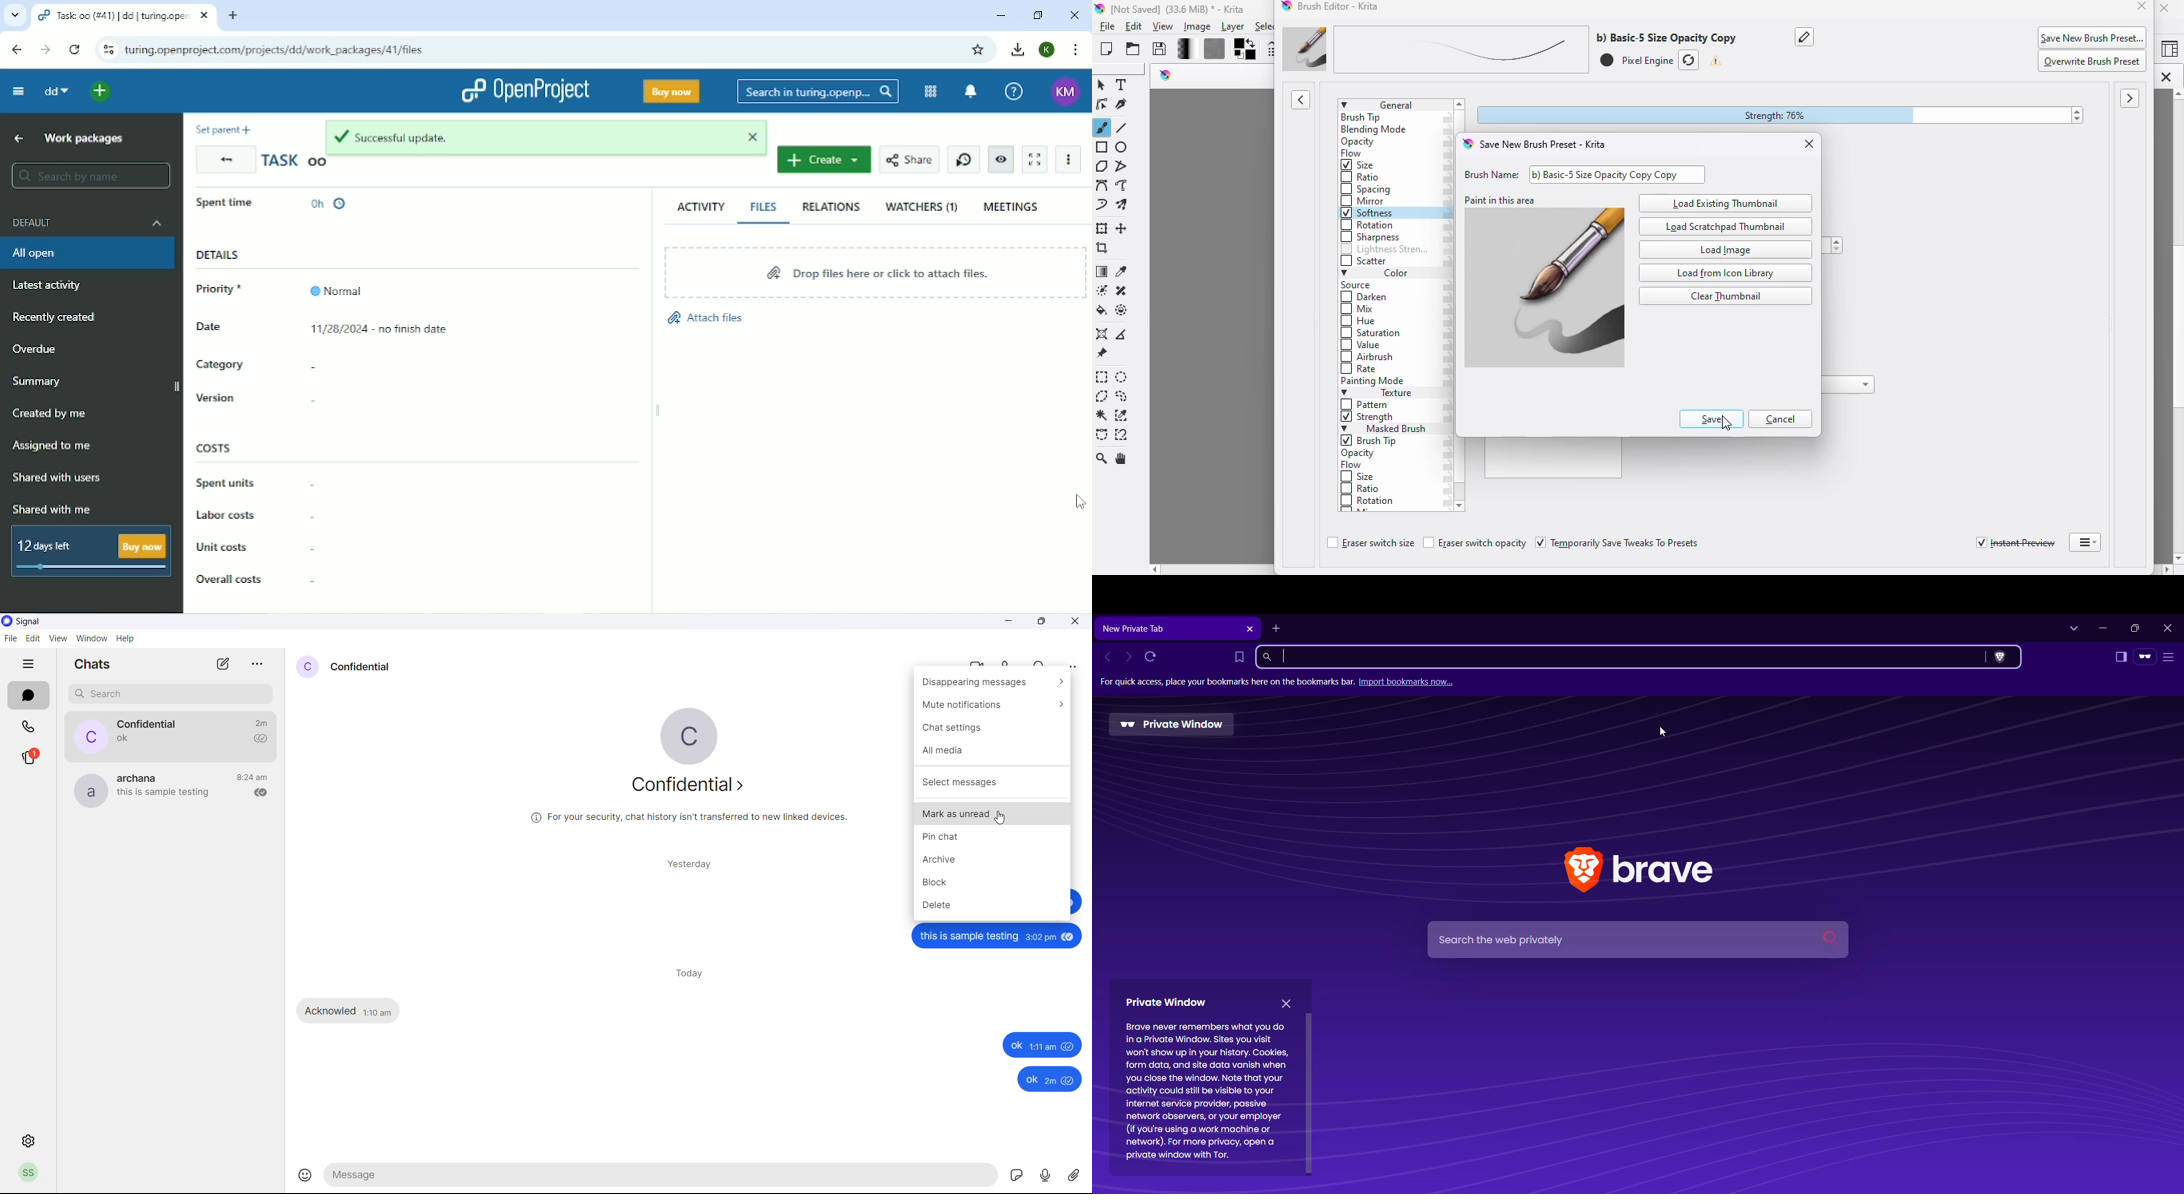 Image resolution: width=2184 pixels, height=1204 pixels. What do you see at coordinates (1619, 544) in the screenshot?
I see `temporarily save tweaks to presets` at bounding box center [1619, 544].